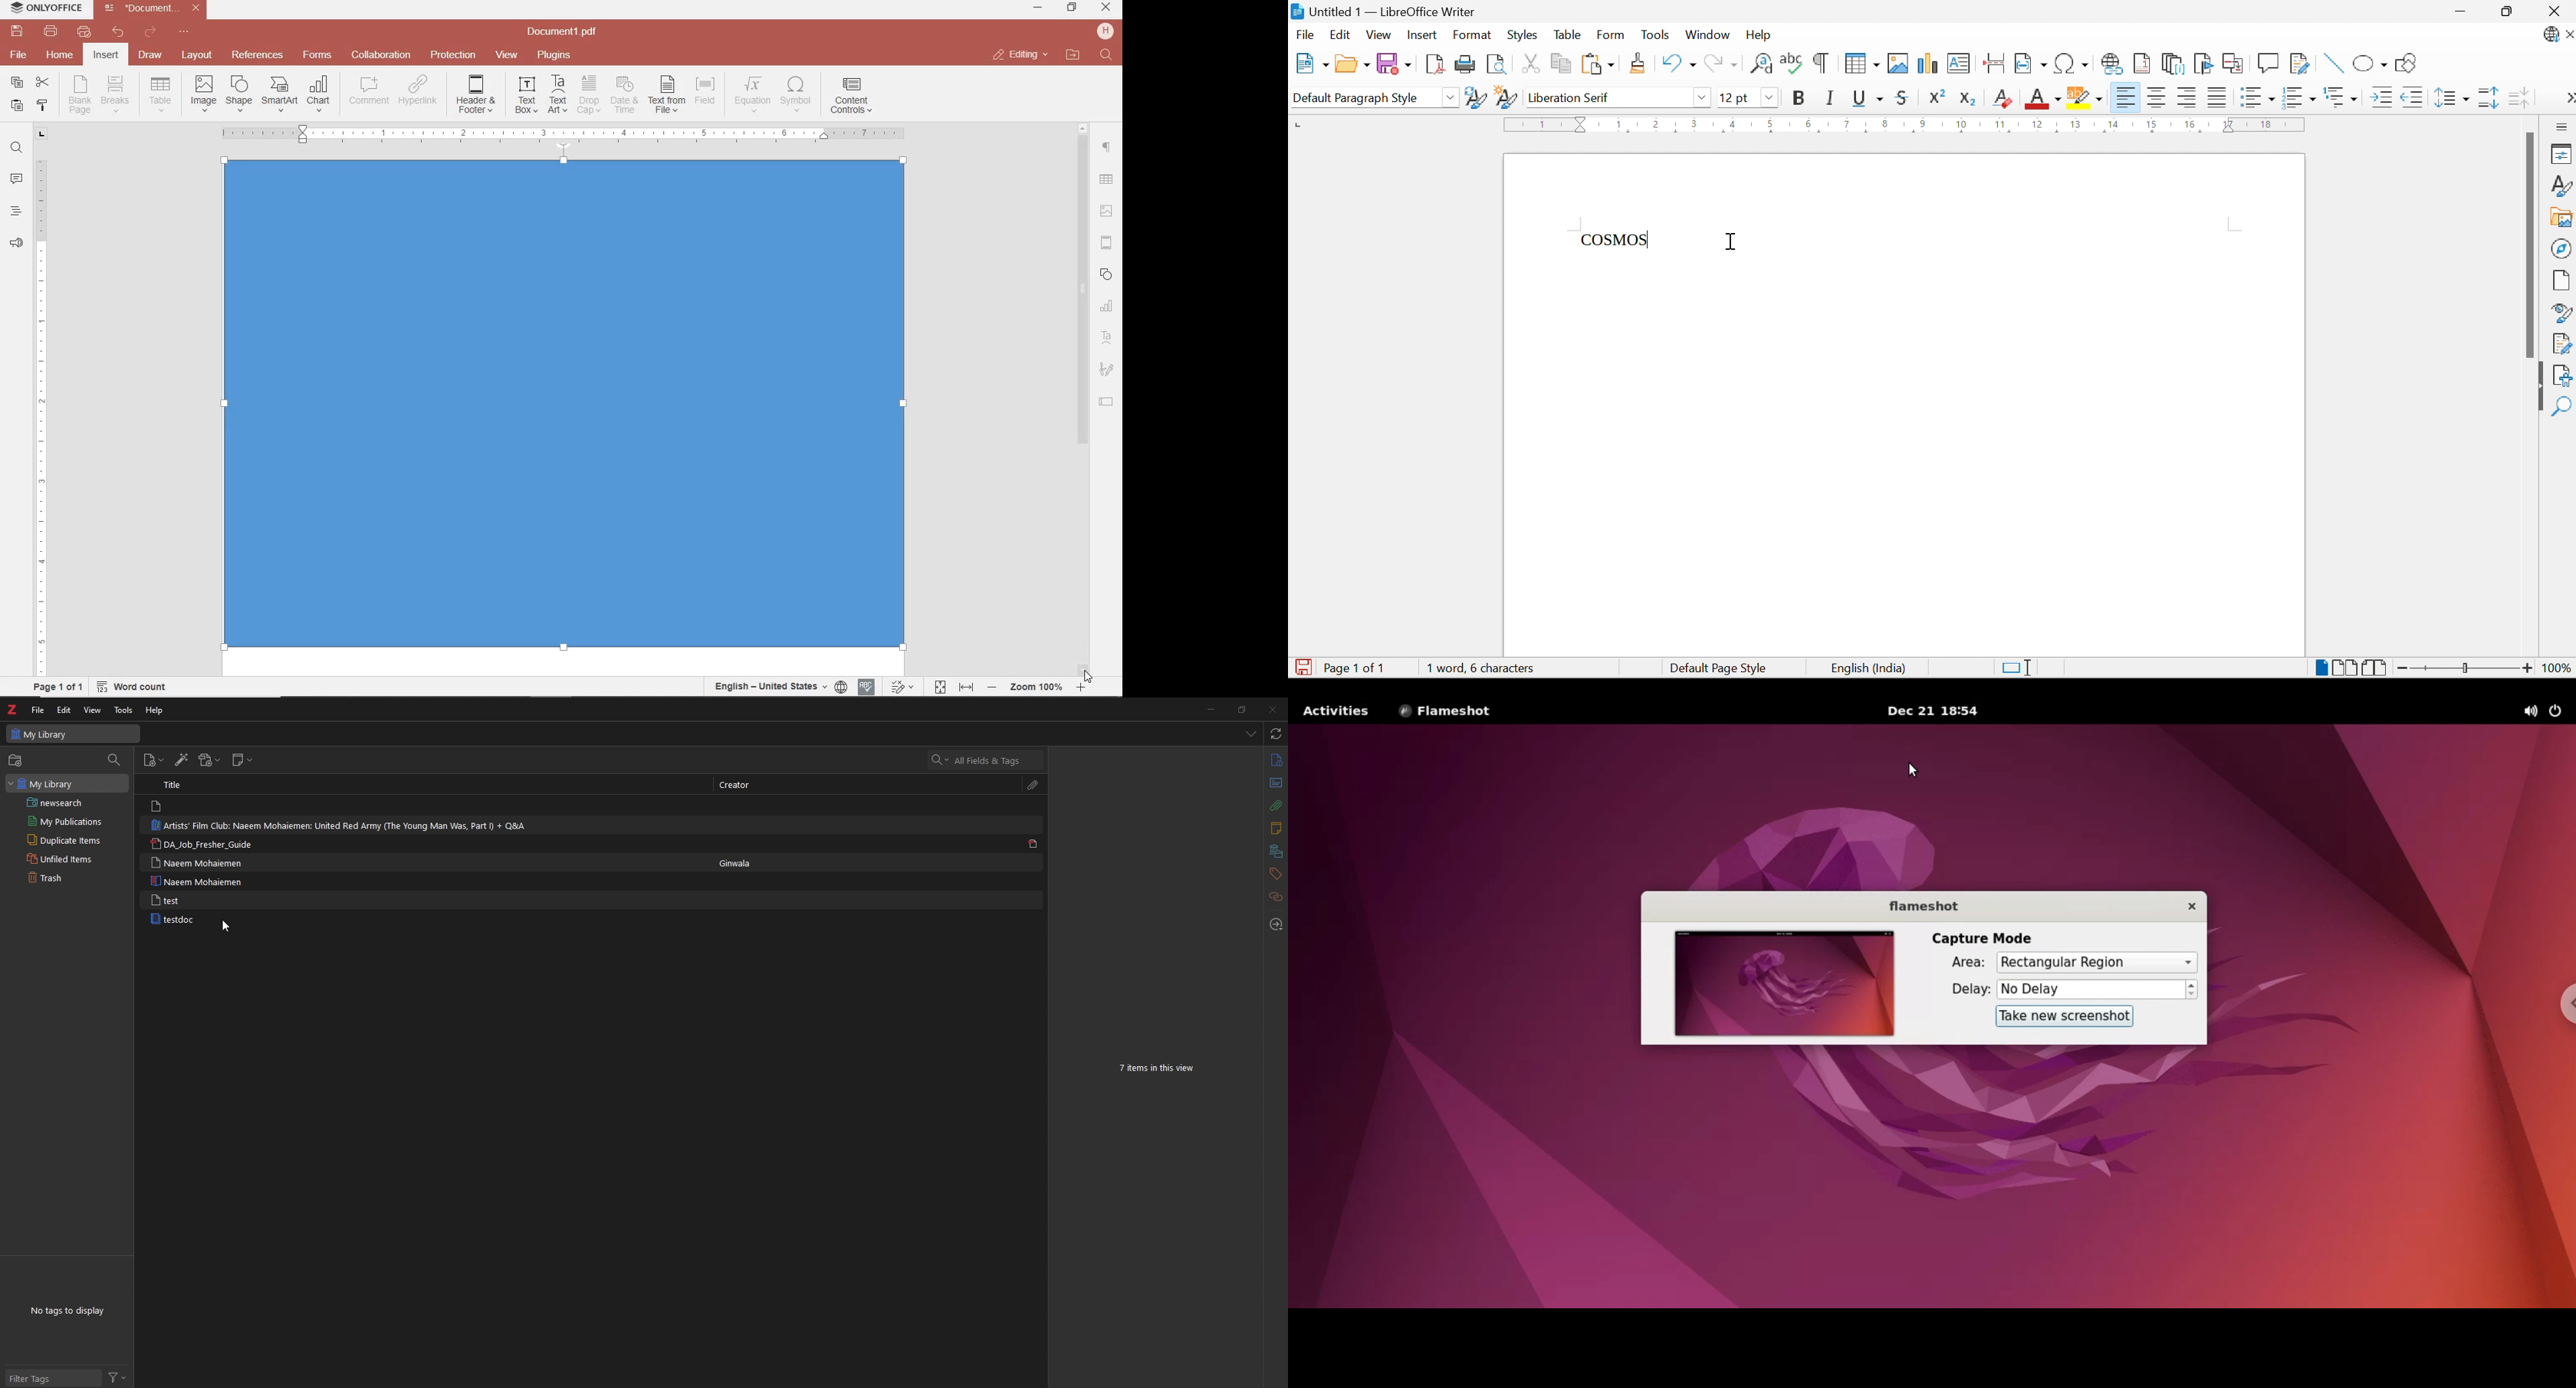  What do you see at coordinates (204, 93) in the screenshot?
I see `INSERT IMAGES` at bounding box center [204, 93].